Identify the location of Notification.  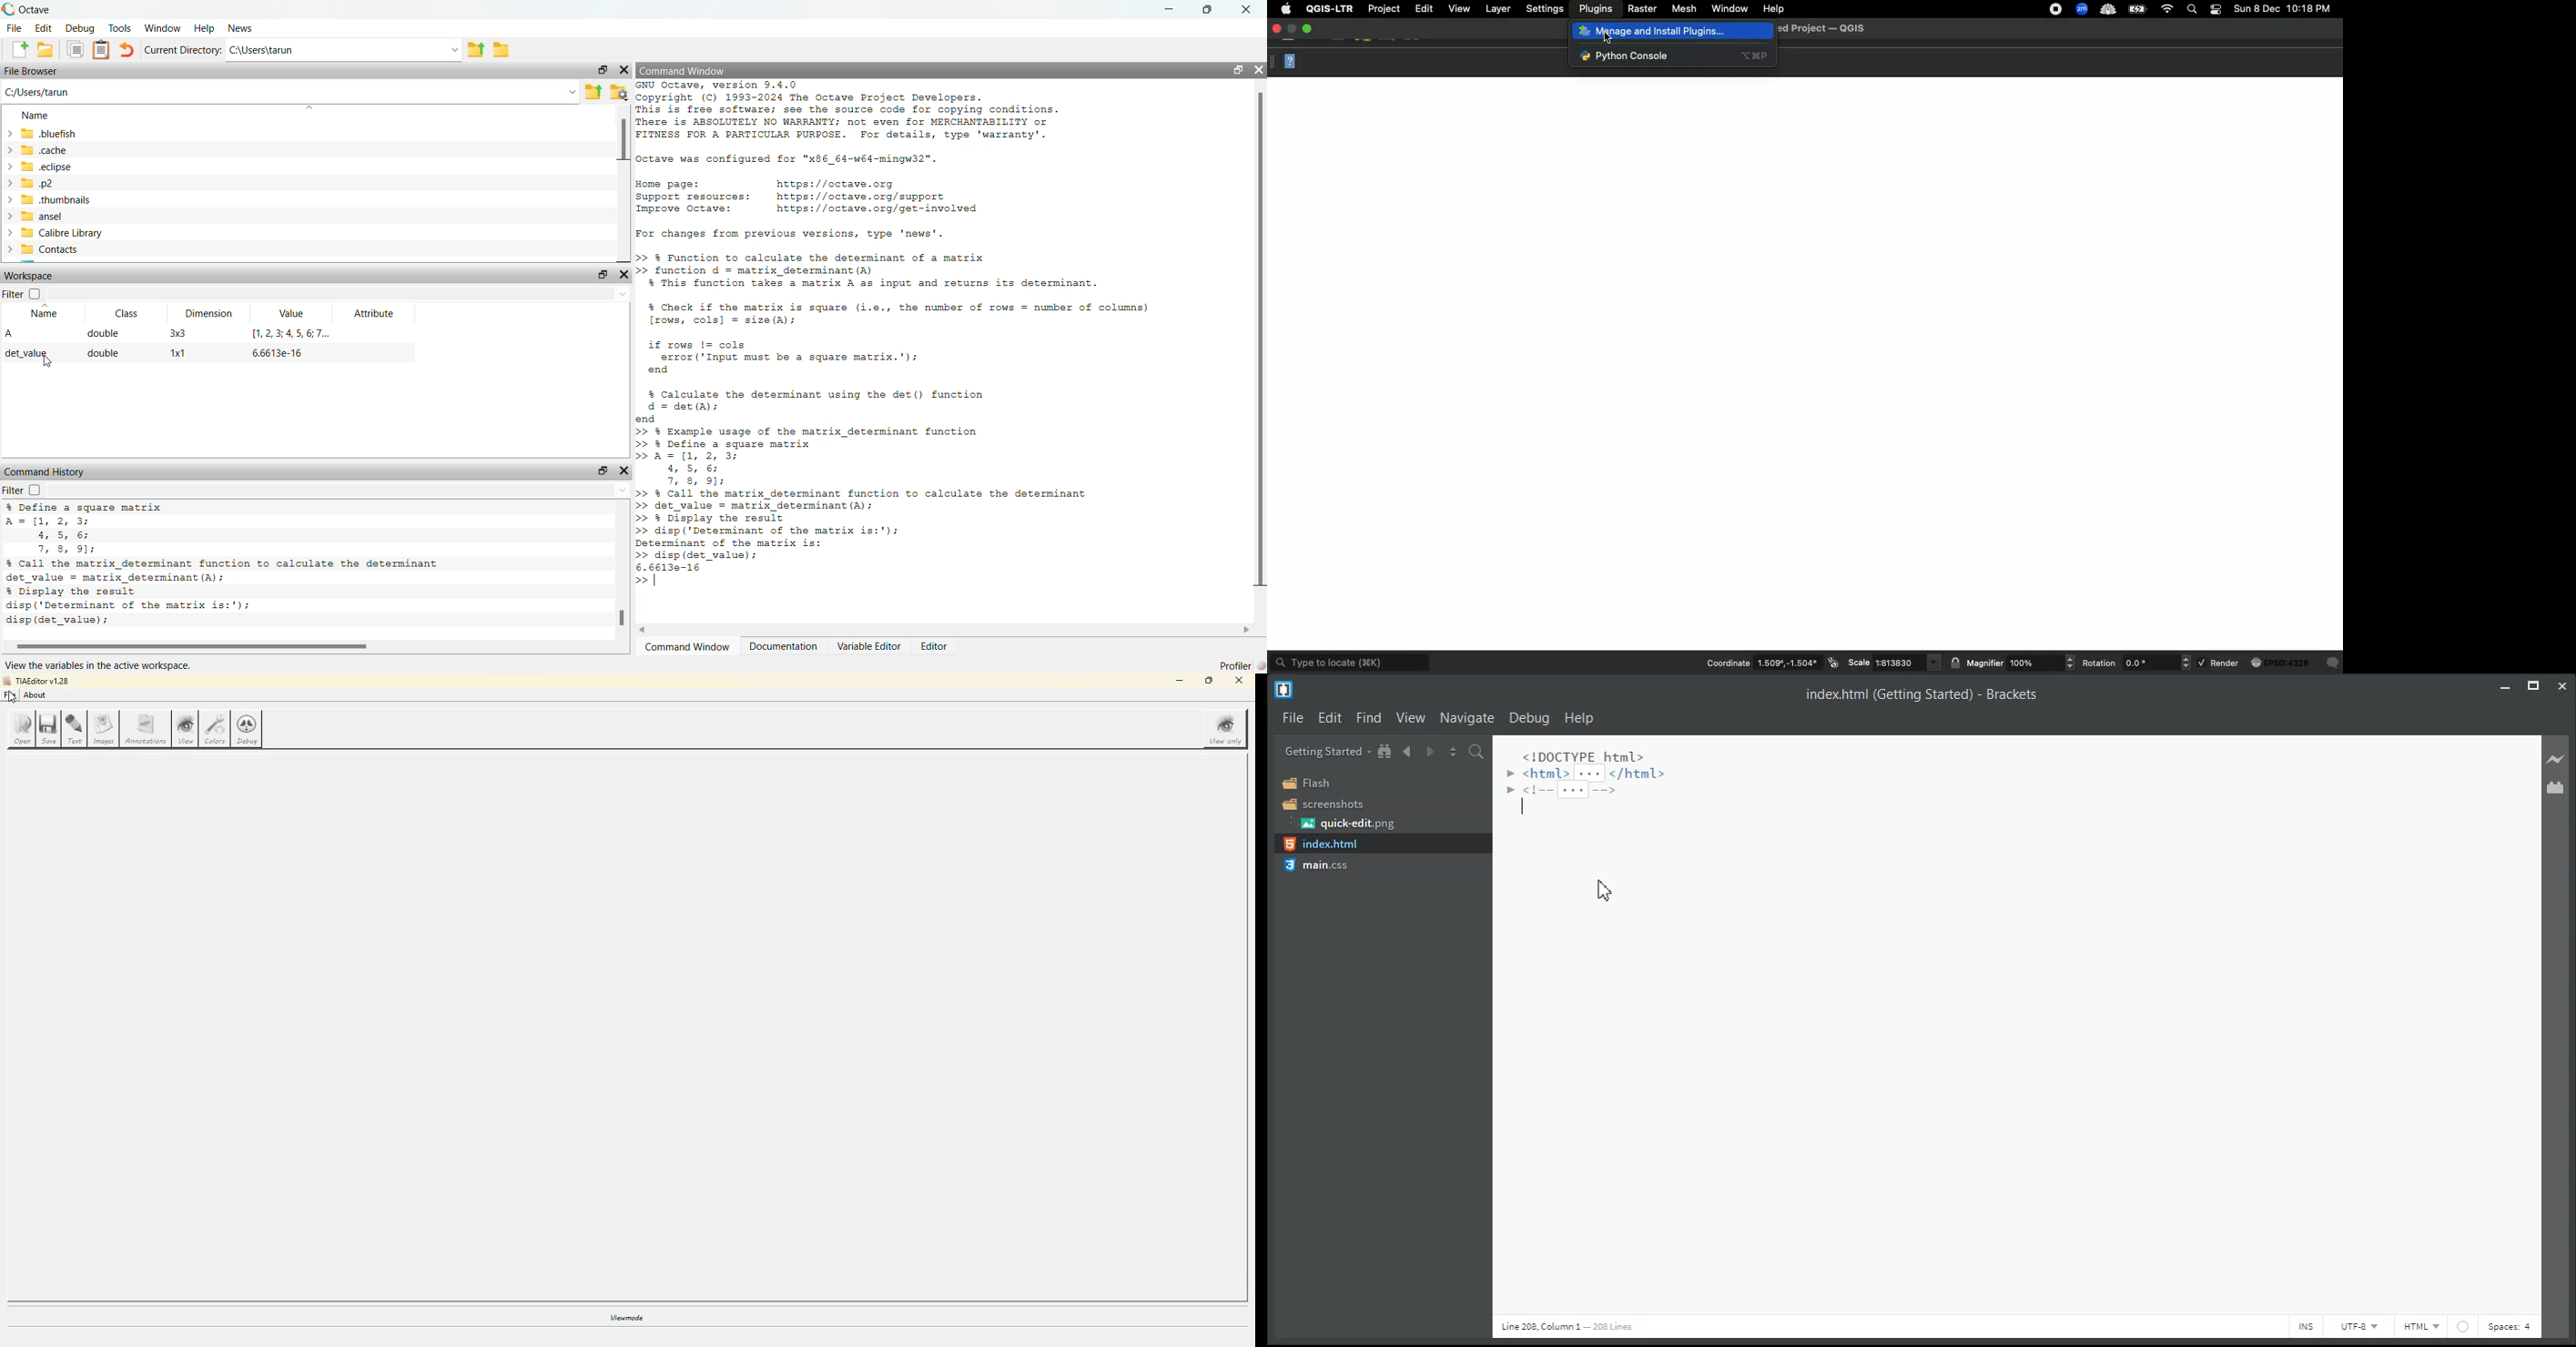
(2218, 10).